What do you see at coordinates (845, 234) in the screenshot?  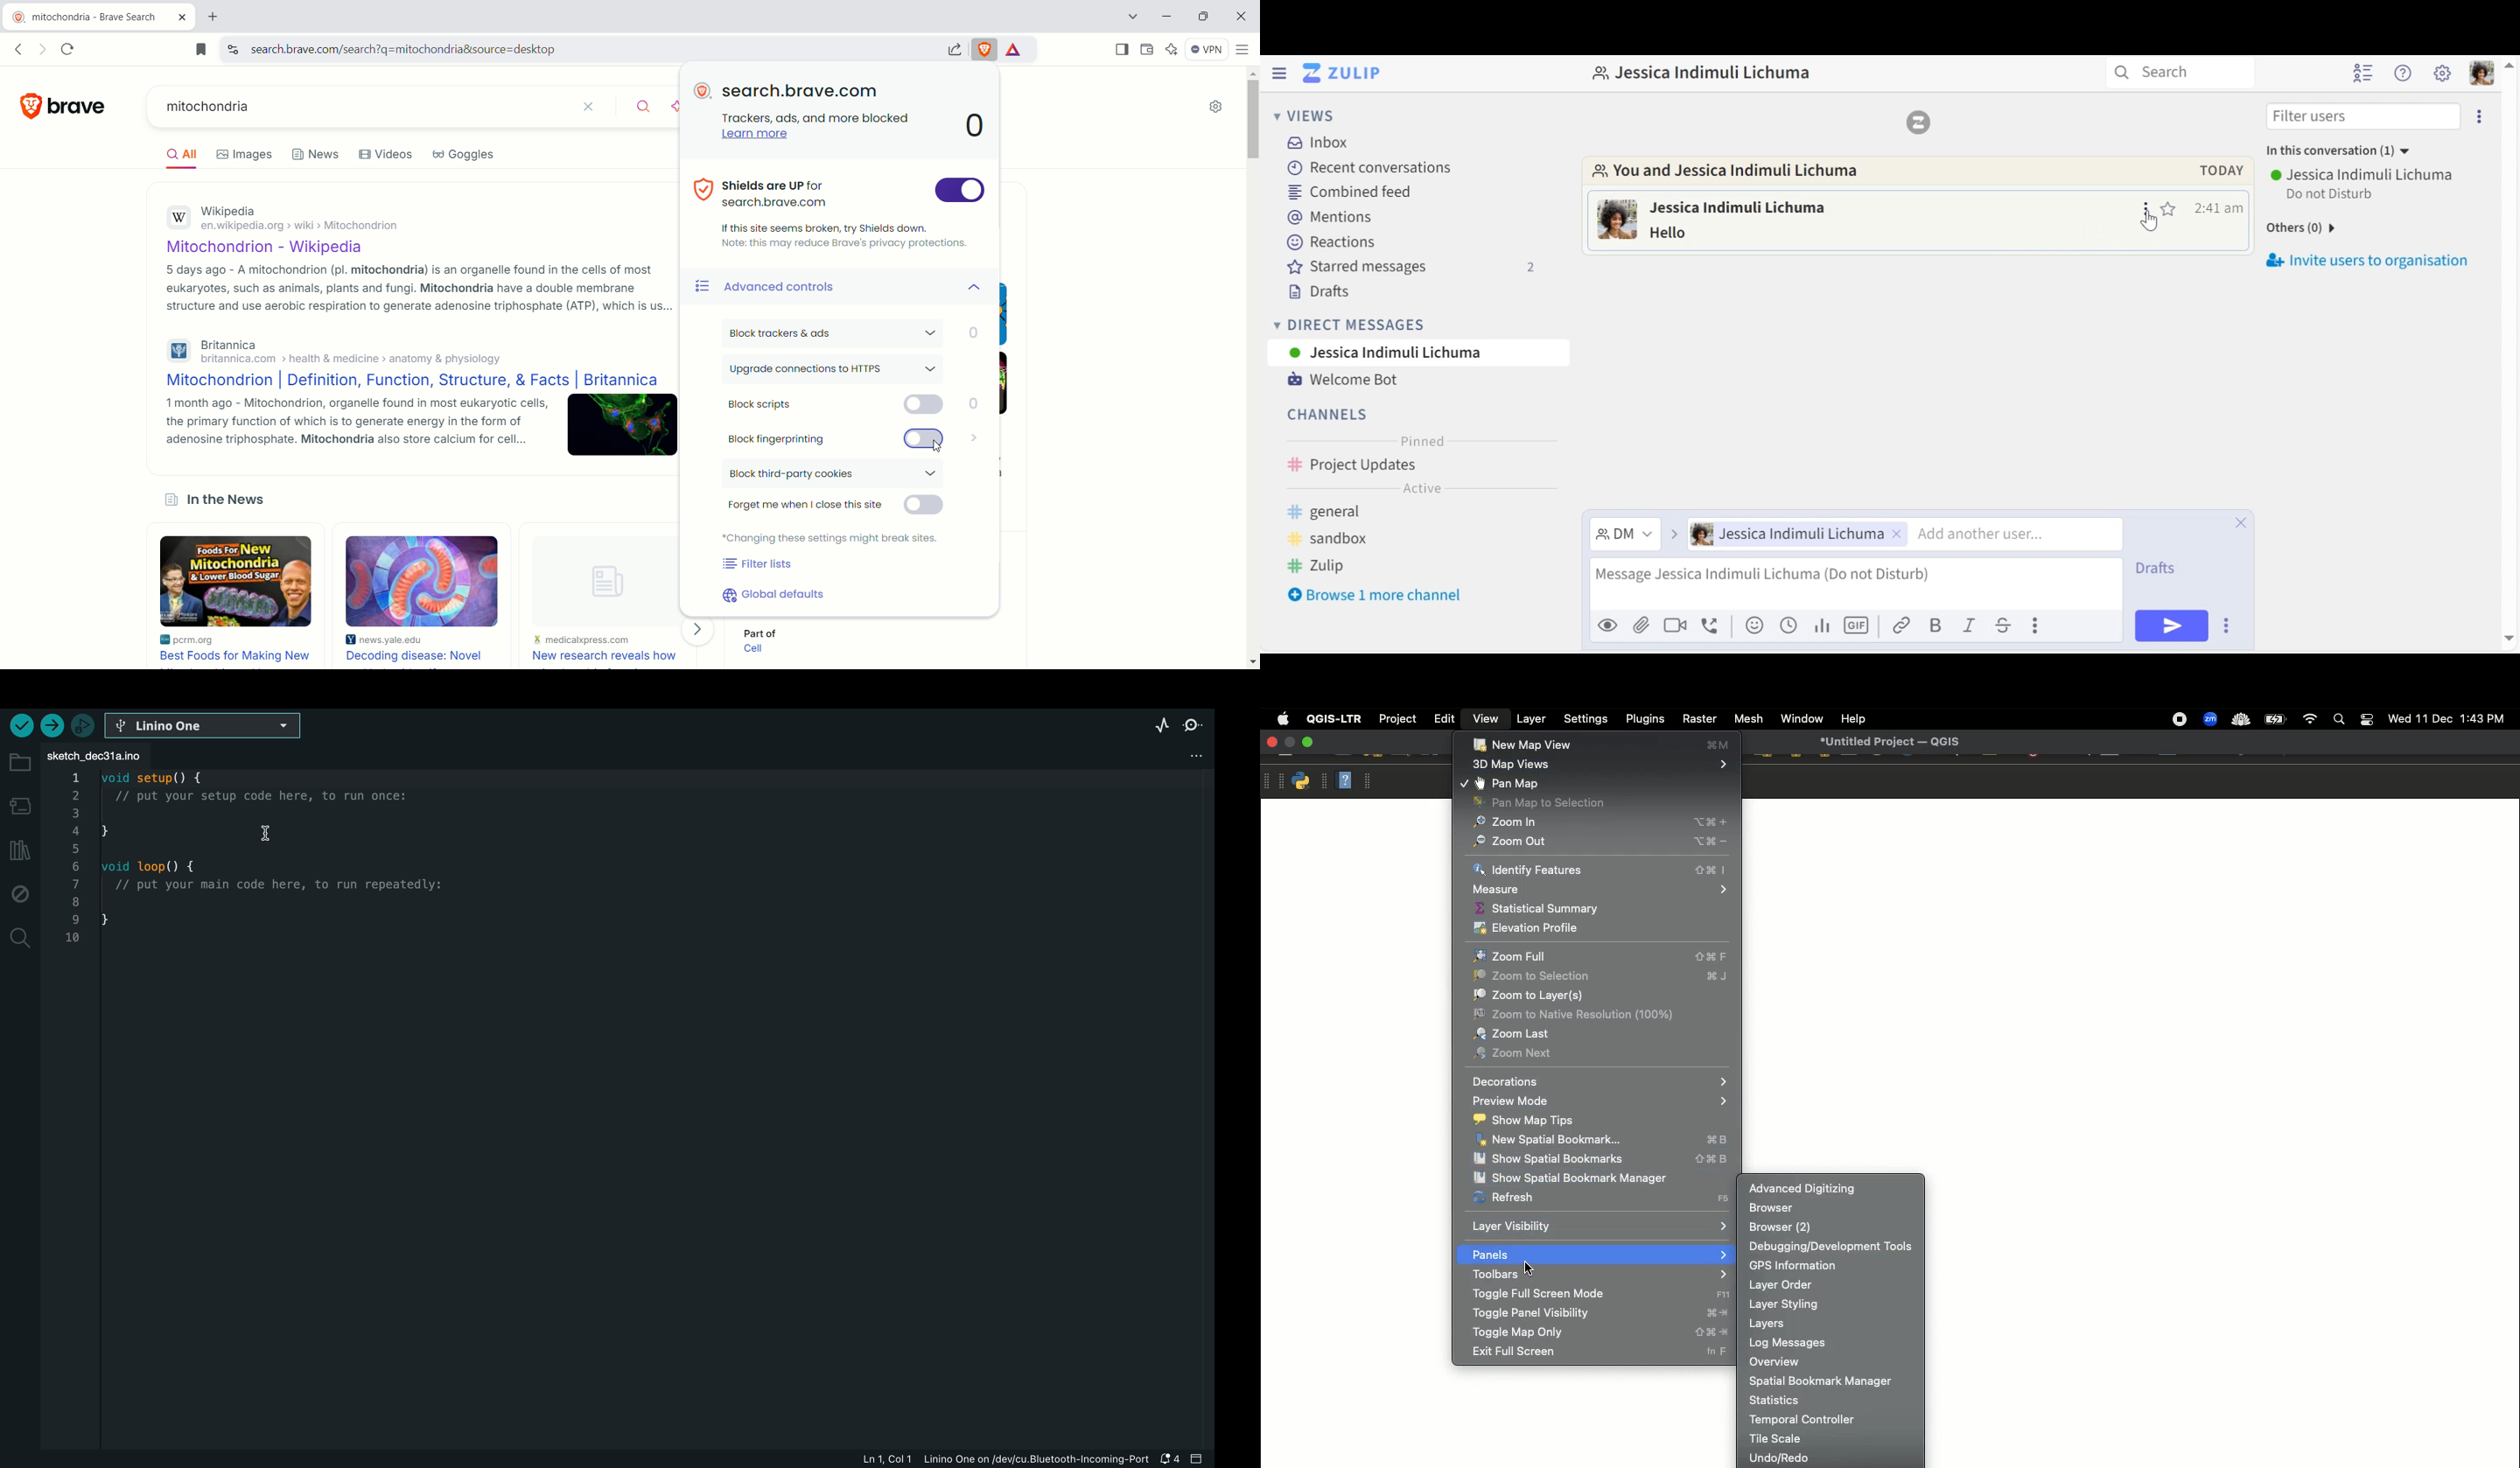 I see `If this site seems broken, try shields down. Note: this may reduce Brave's privacy protections.` at bounding box center [845, 234].